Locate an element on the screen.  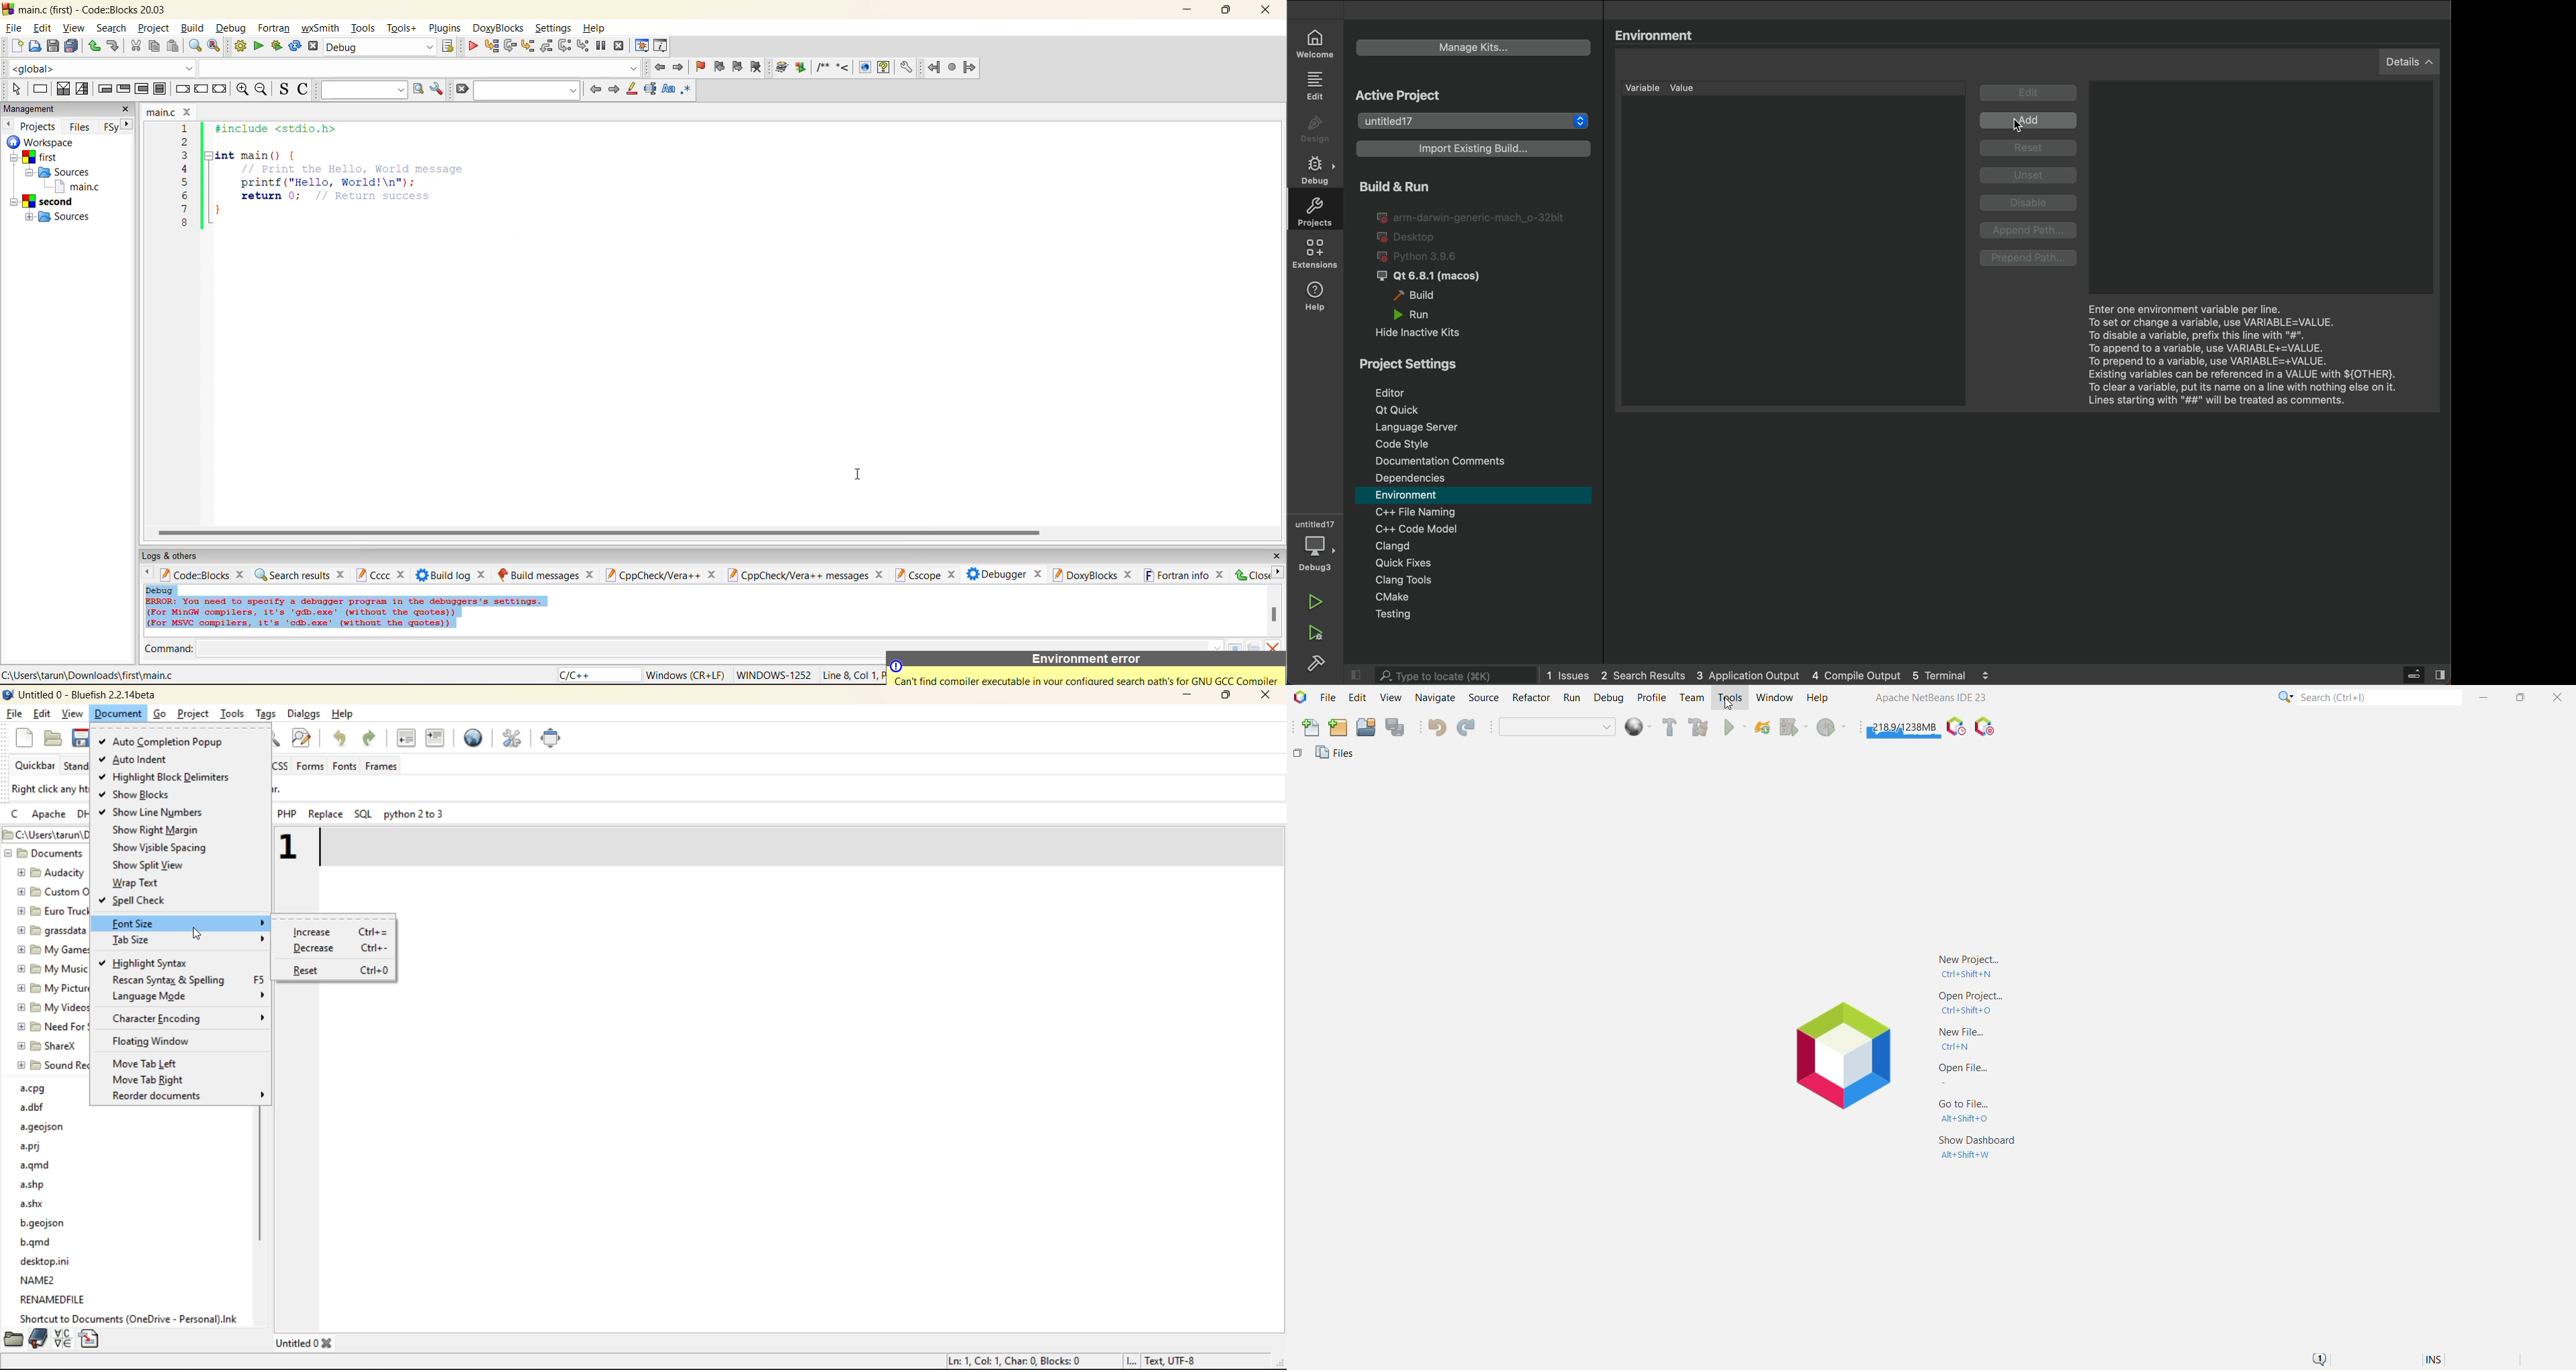
find is located at coordinates (194, 46).